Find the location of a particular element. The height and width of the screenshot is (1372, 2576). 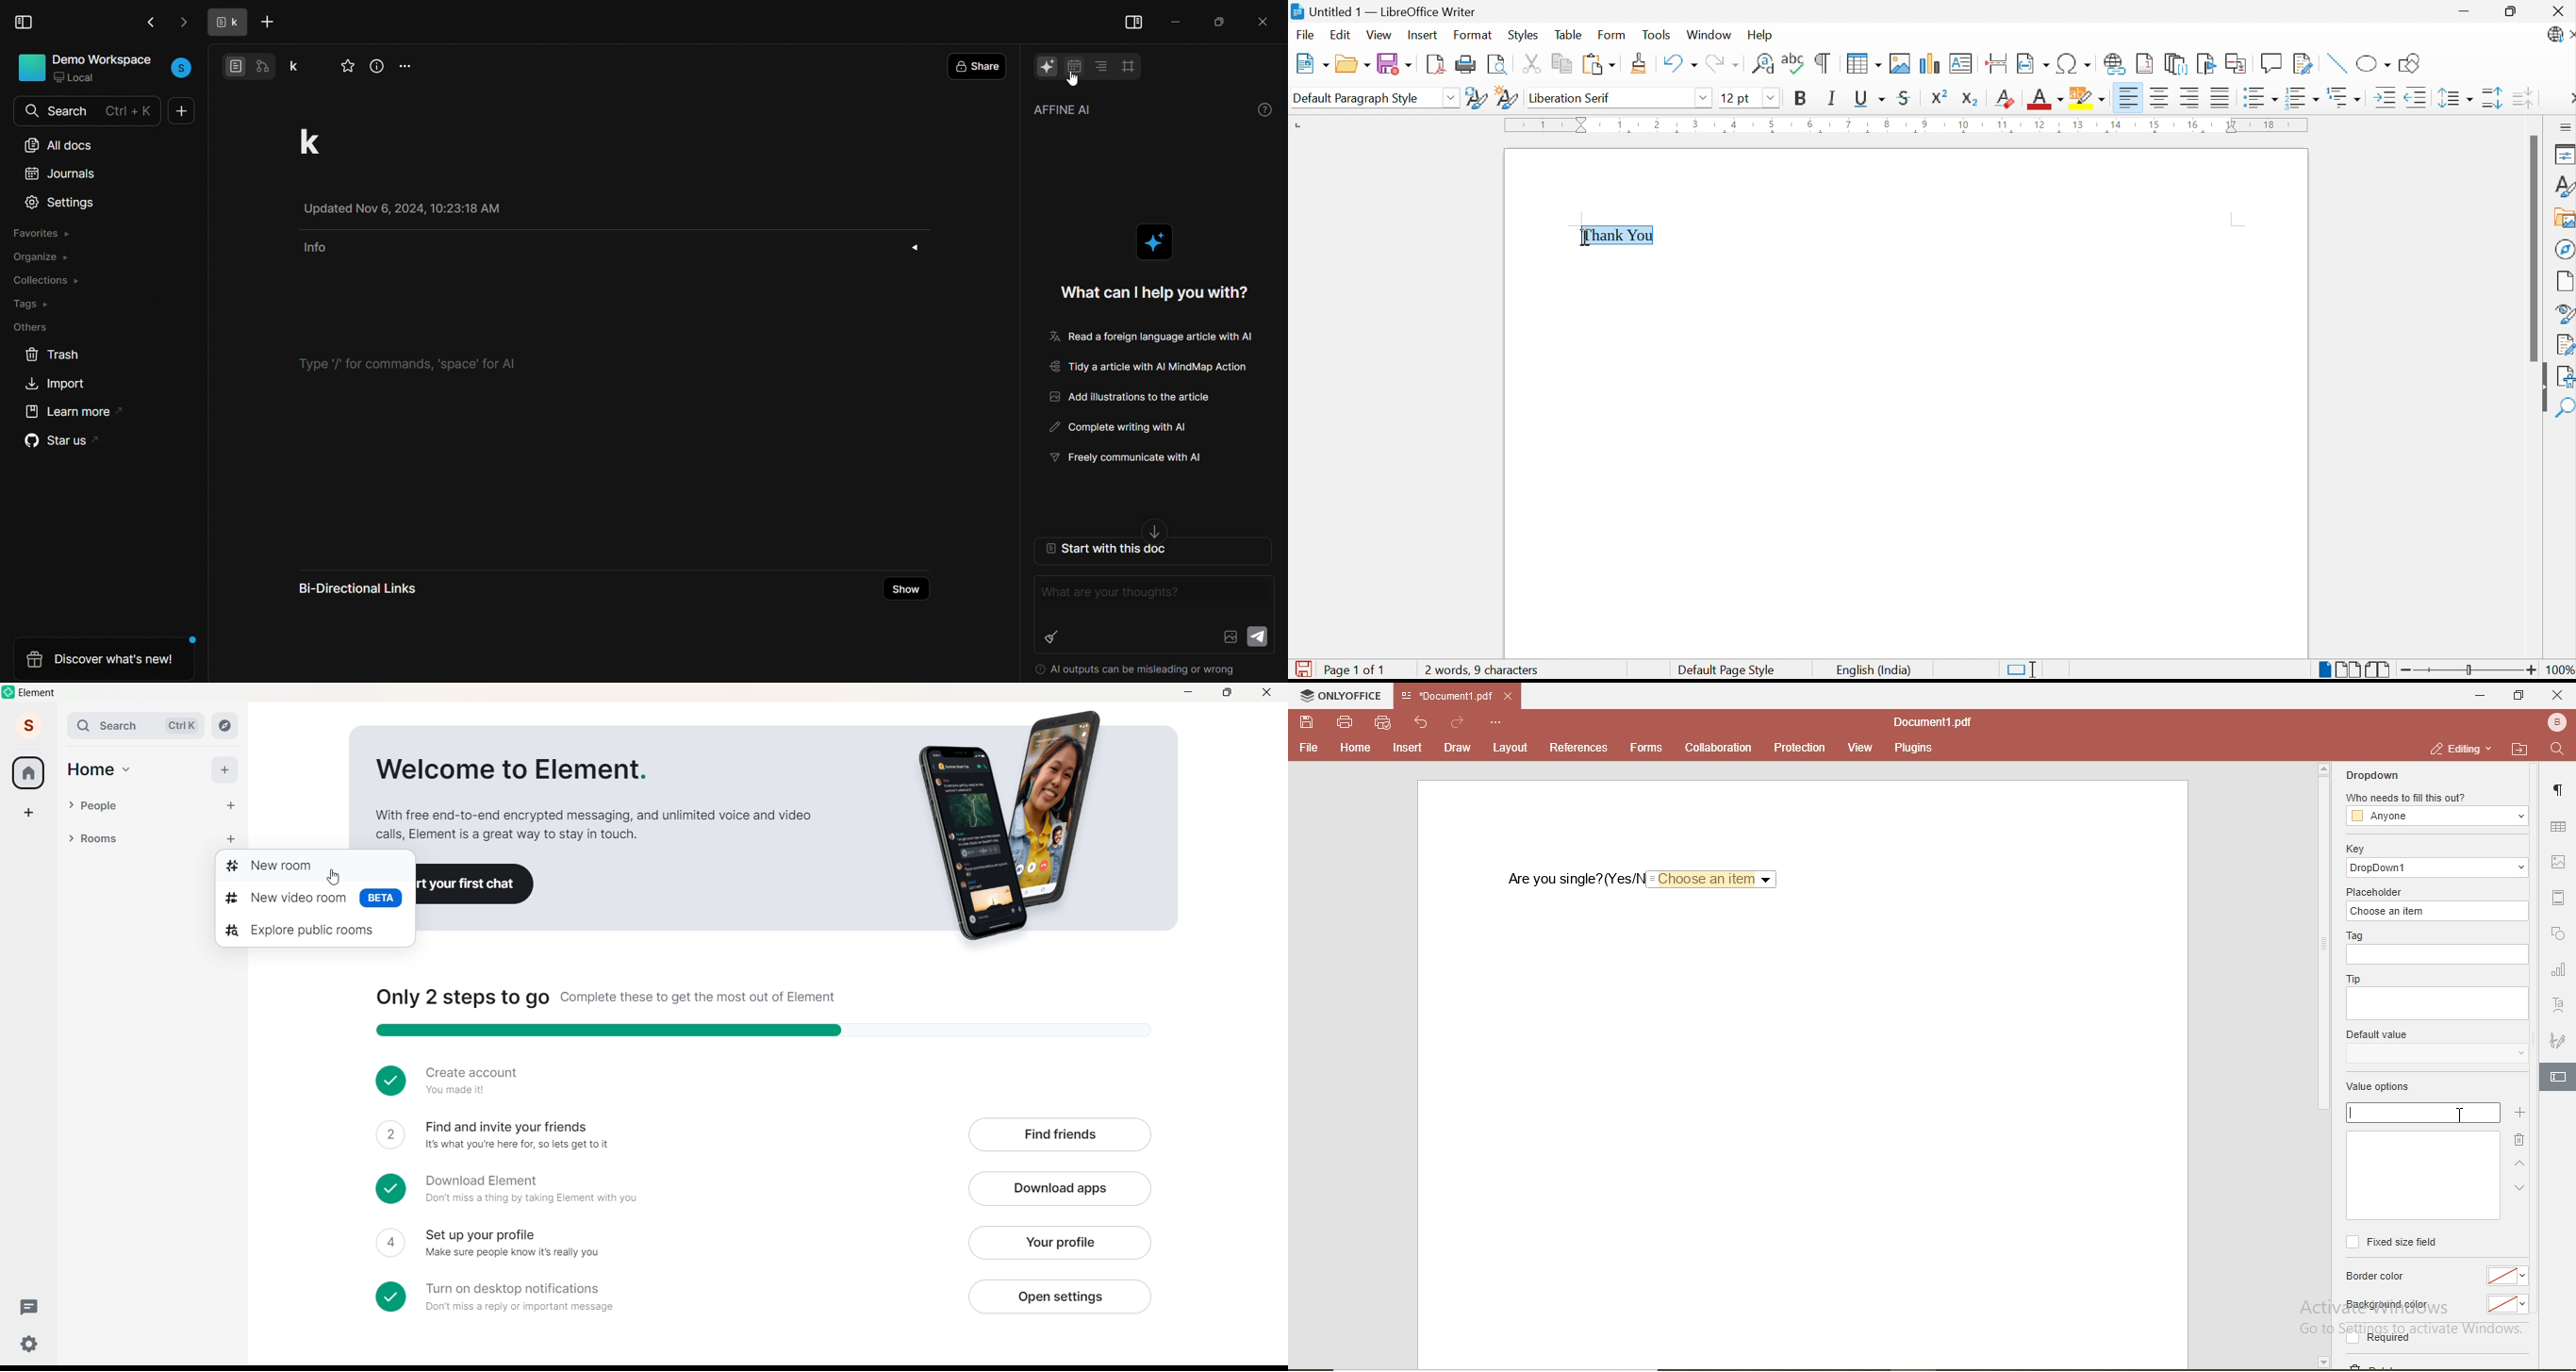

Window is located at coordinates (1709, 35).